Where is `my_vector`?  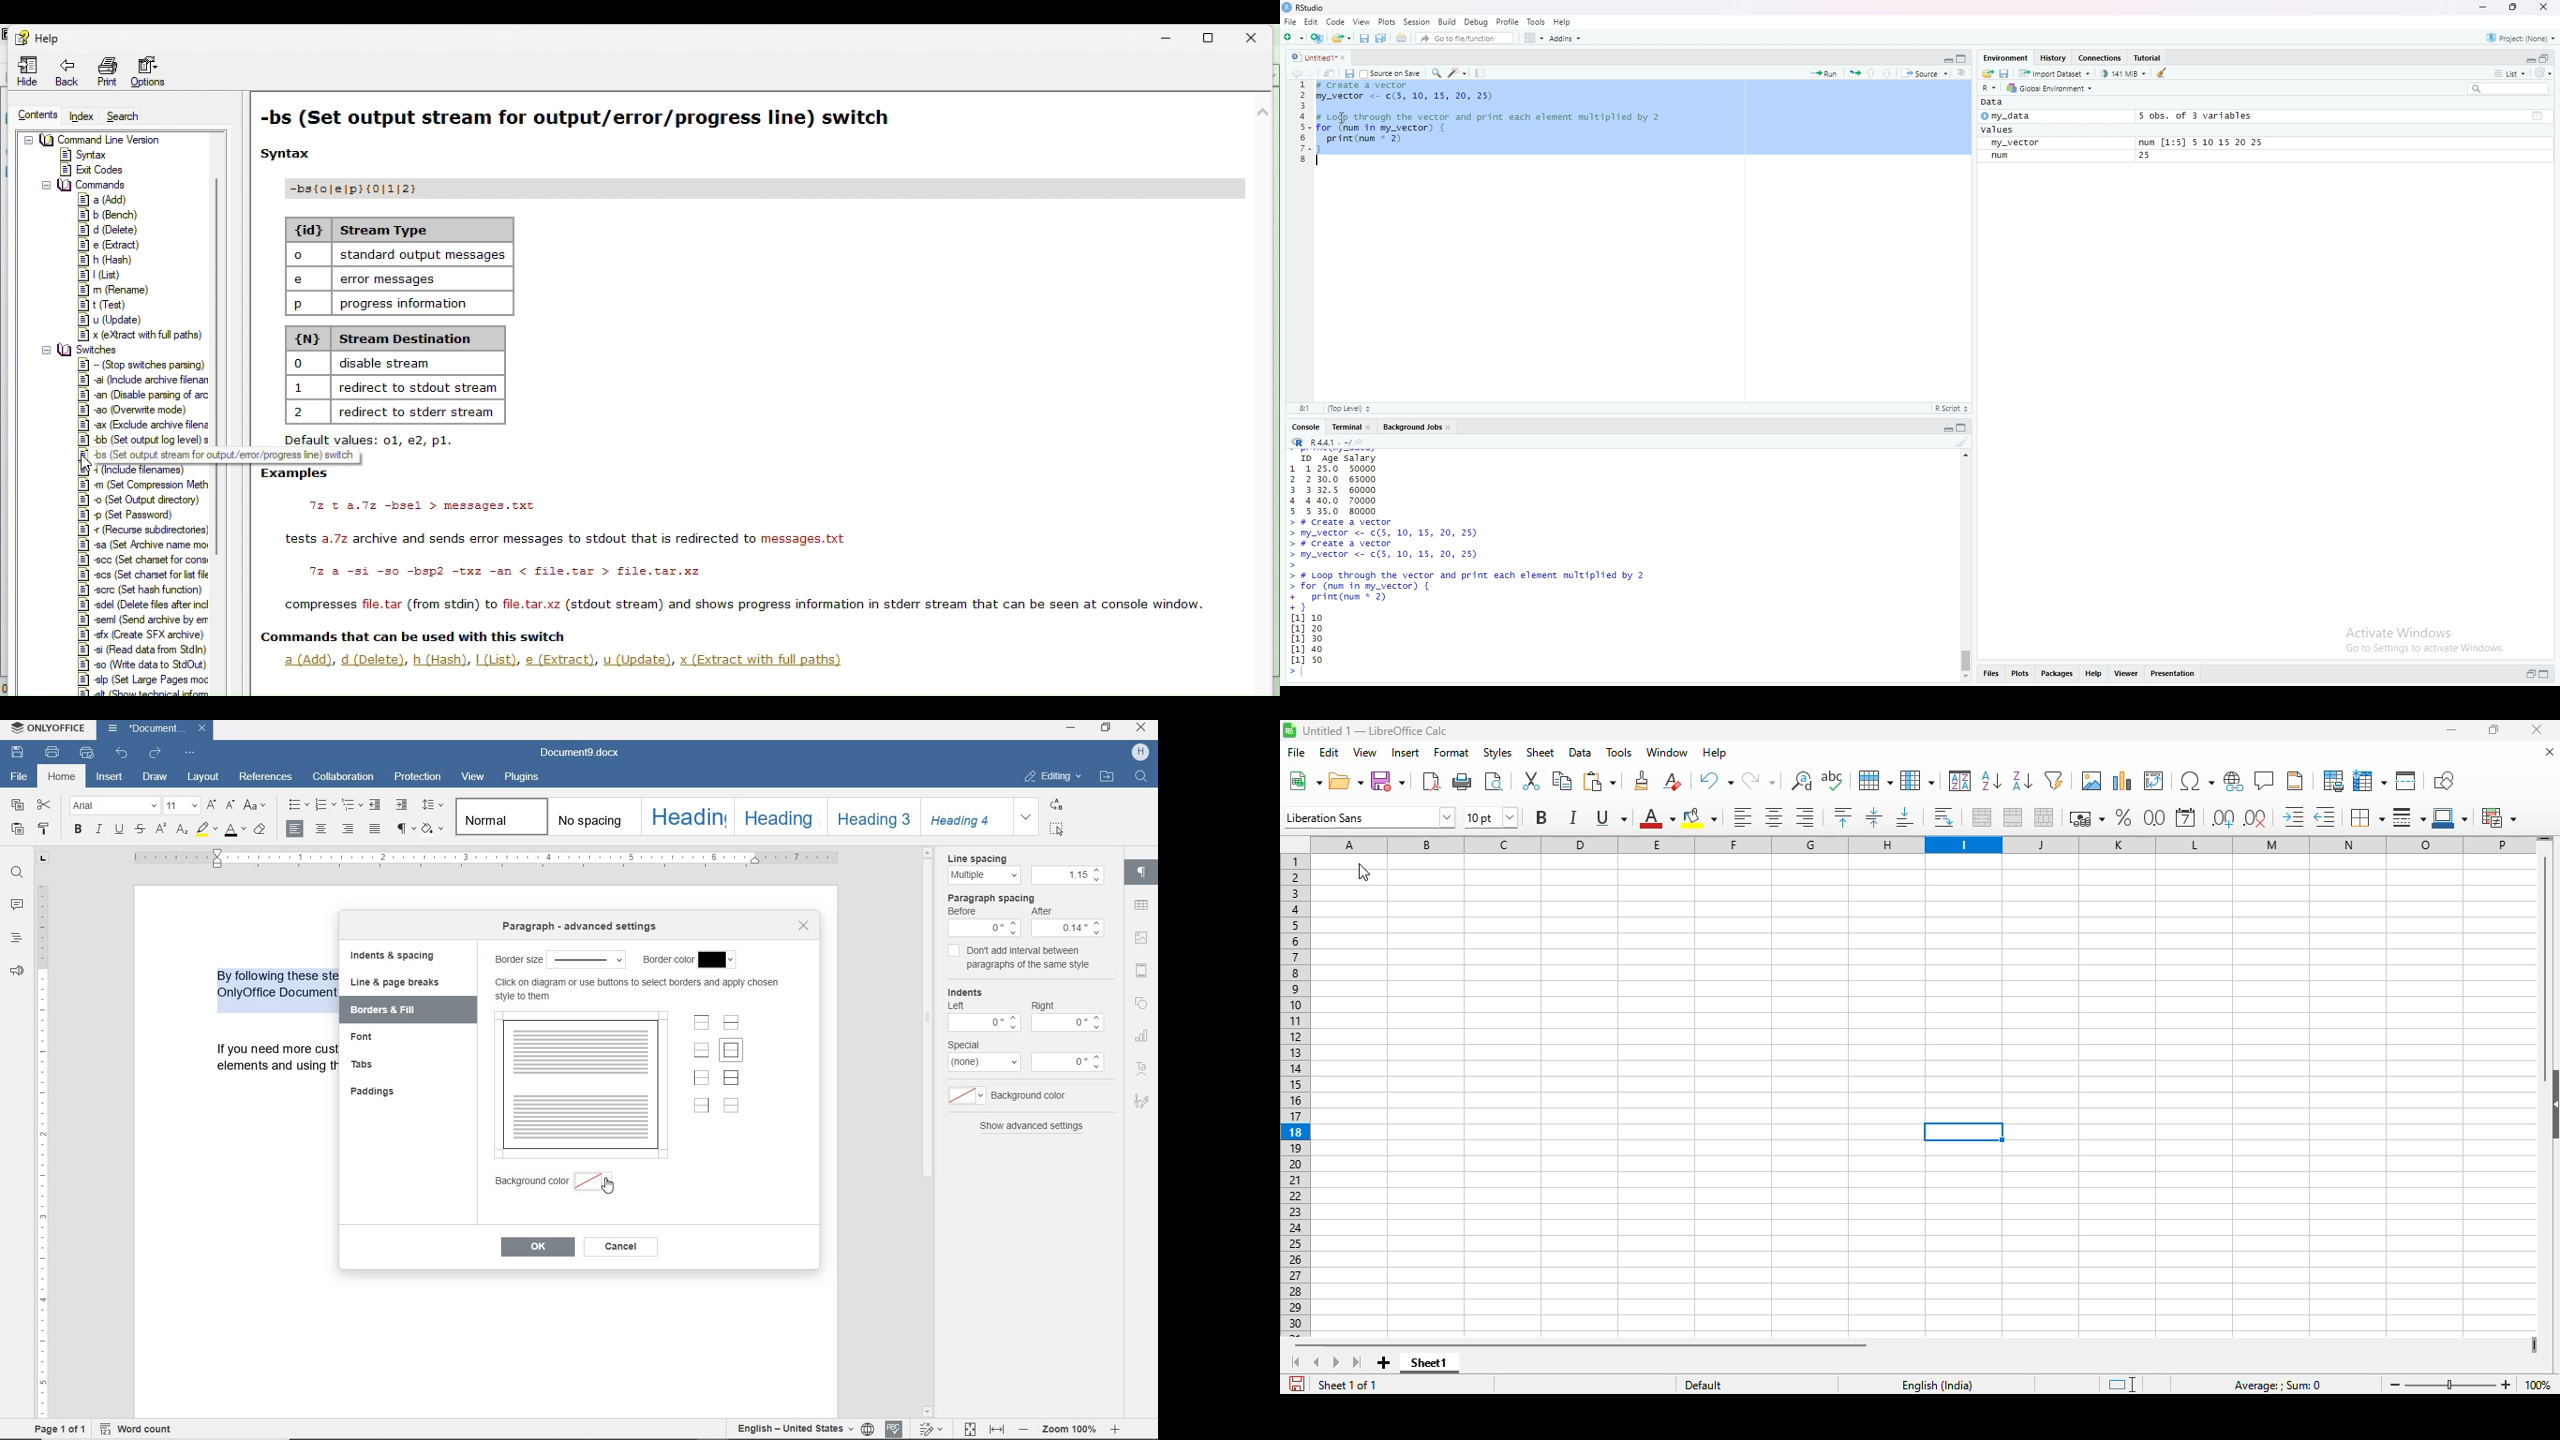 my_vector is located at coordinates (2015, 144).